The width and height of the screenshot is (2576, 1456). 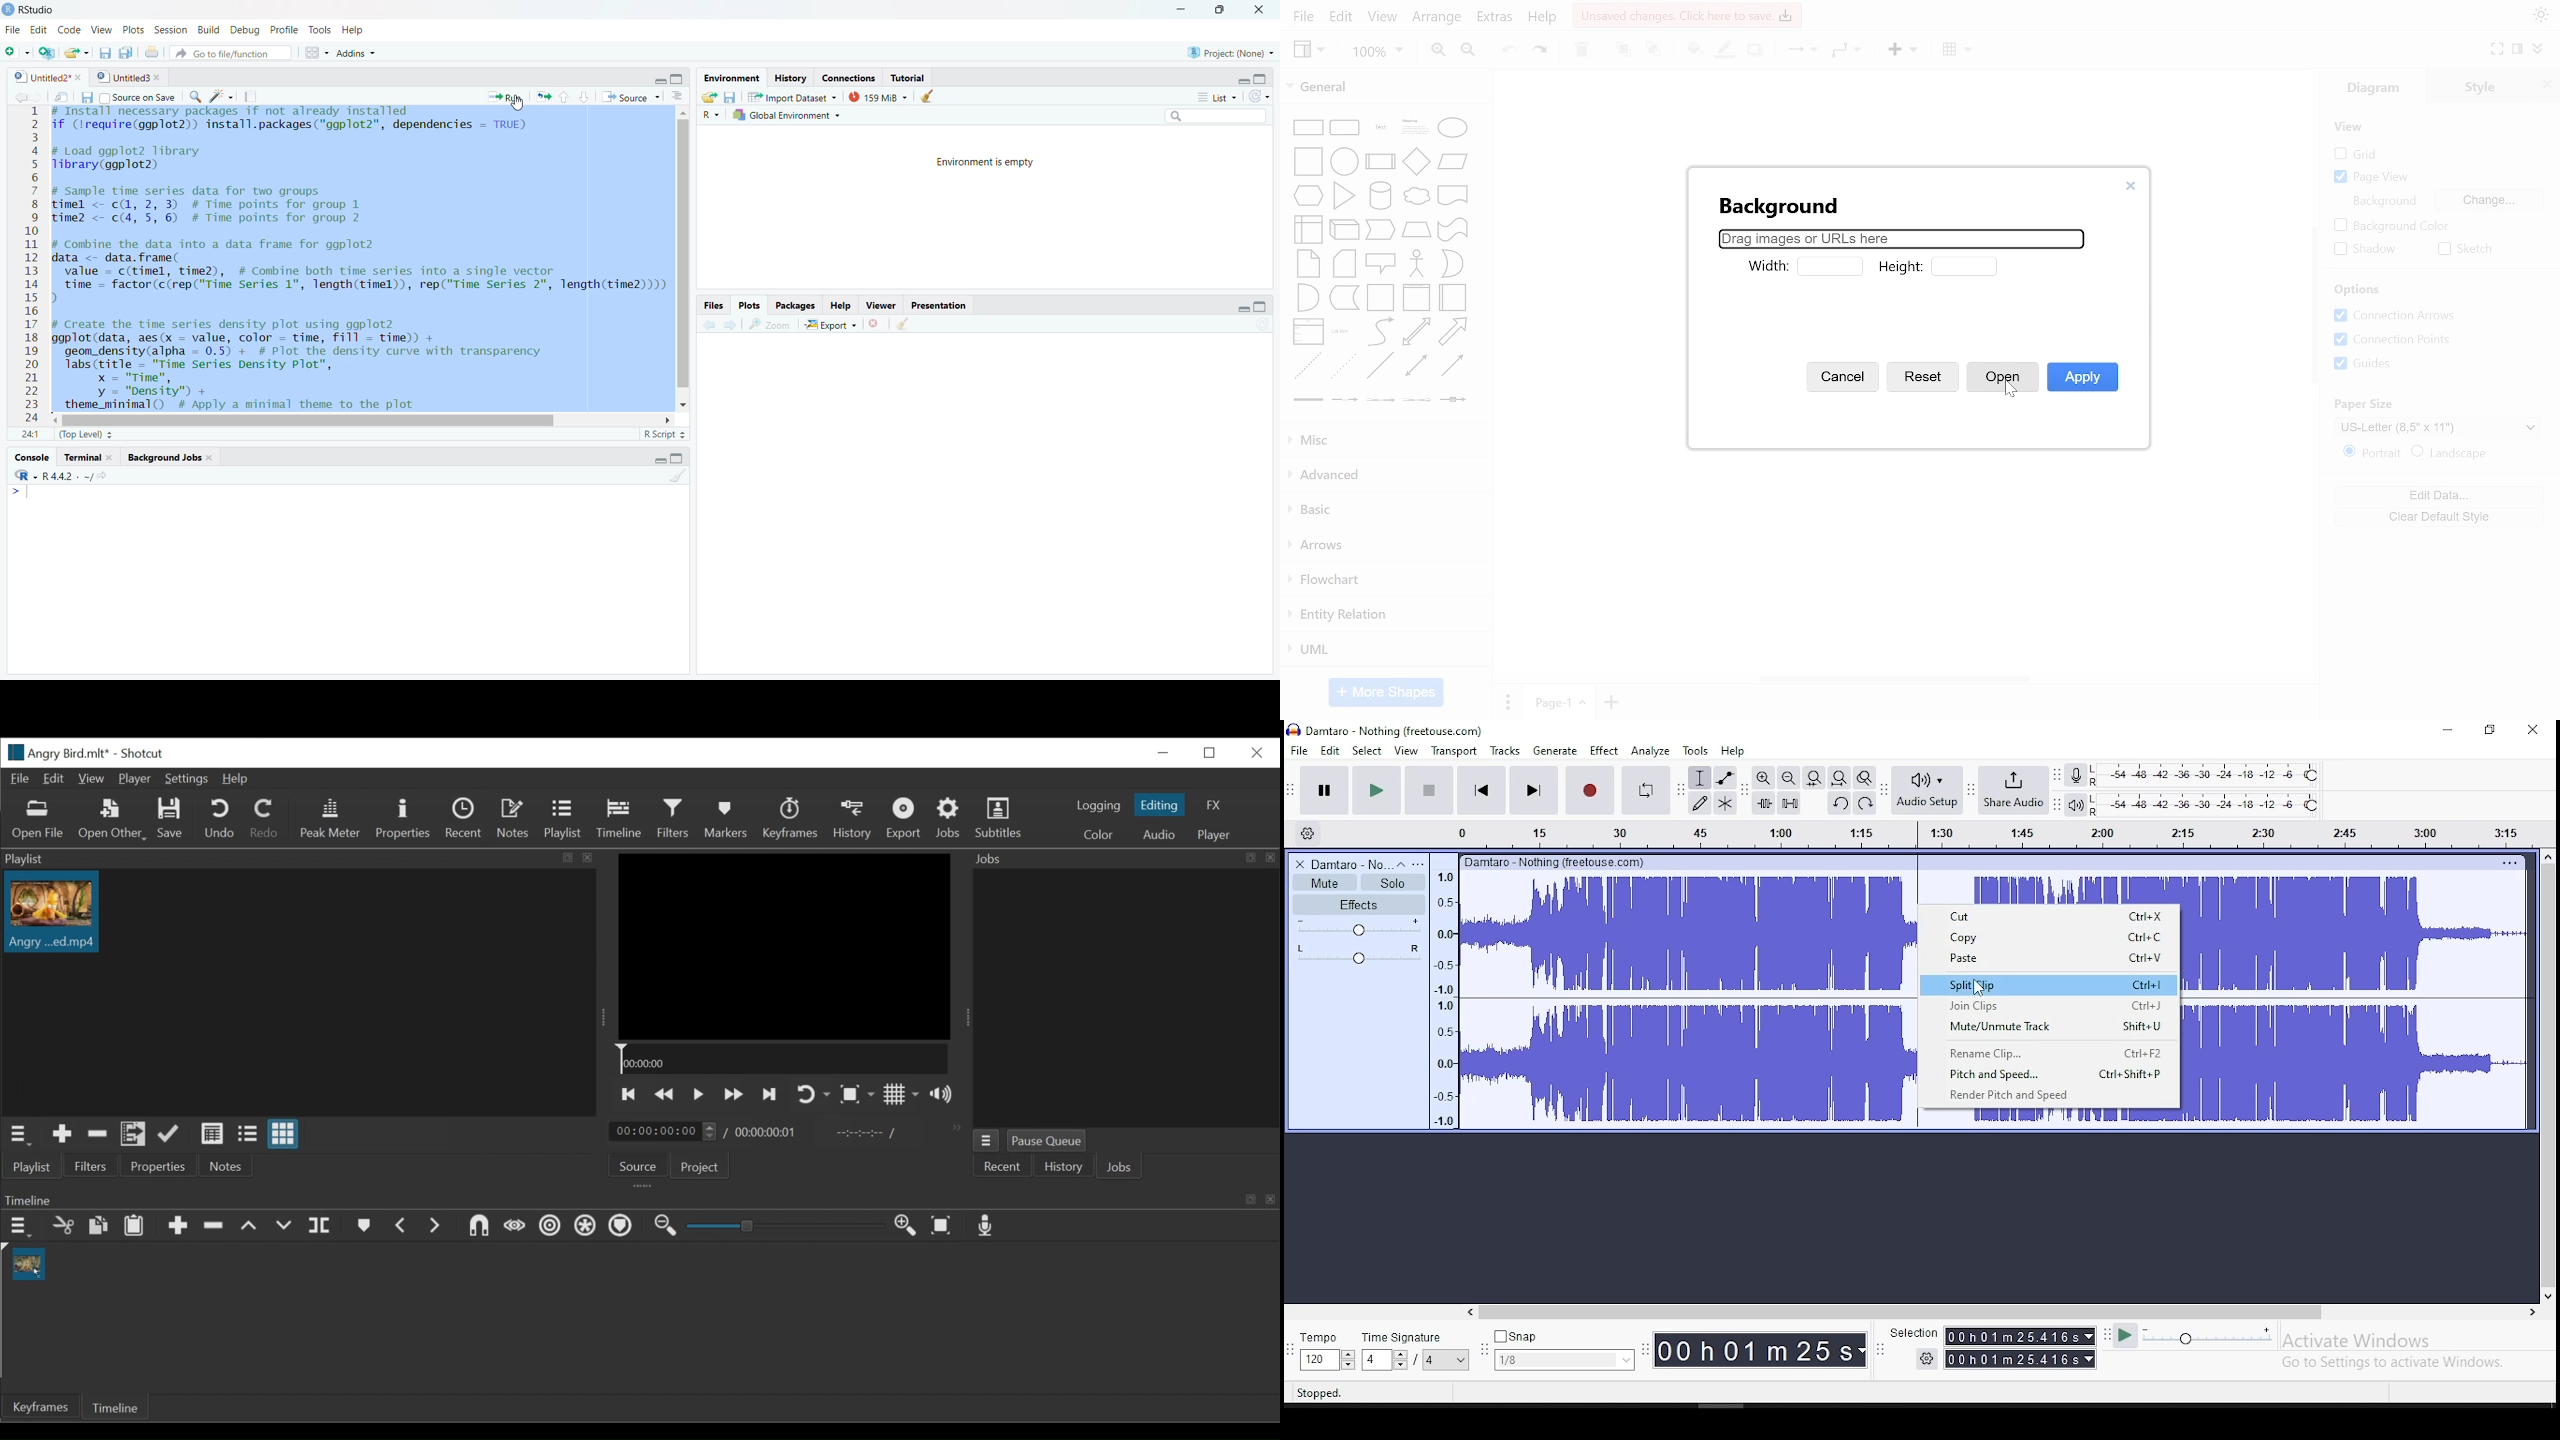 What do you see at coordinates (1840, 804) in the screenshot?
I see `undo` at bounding box center [1840, 804].